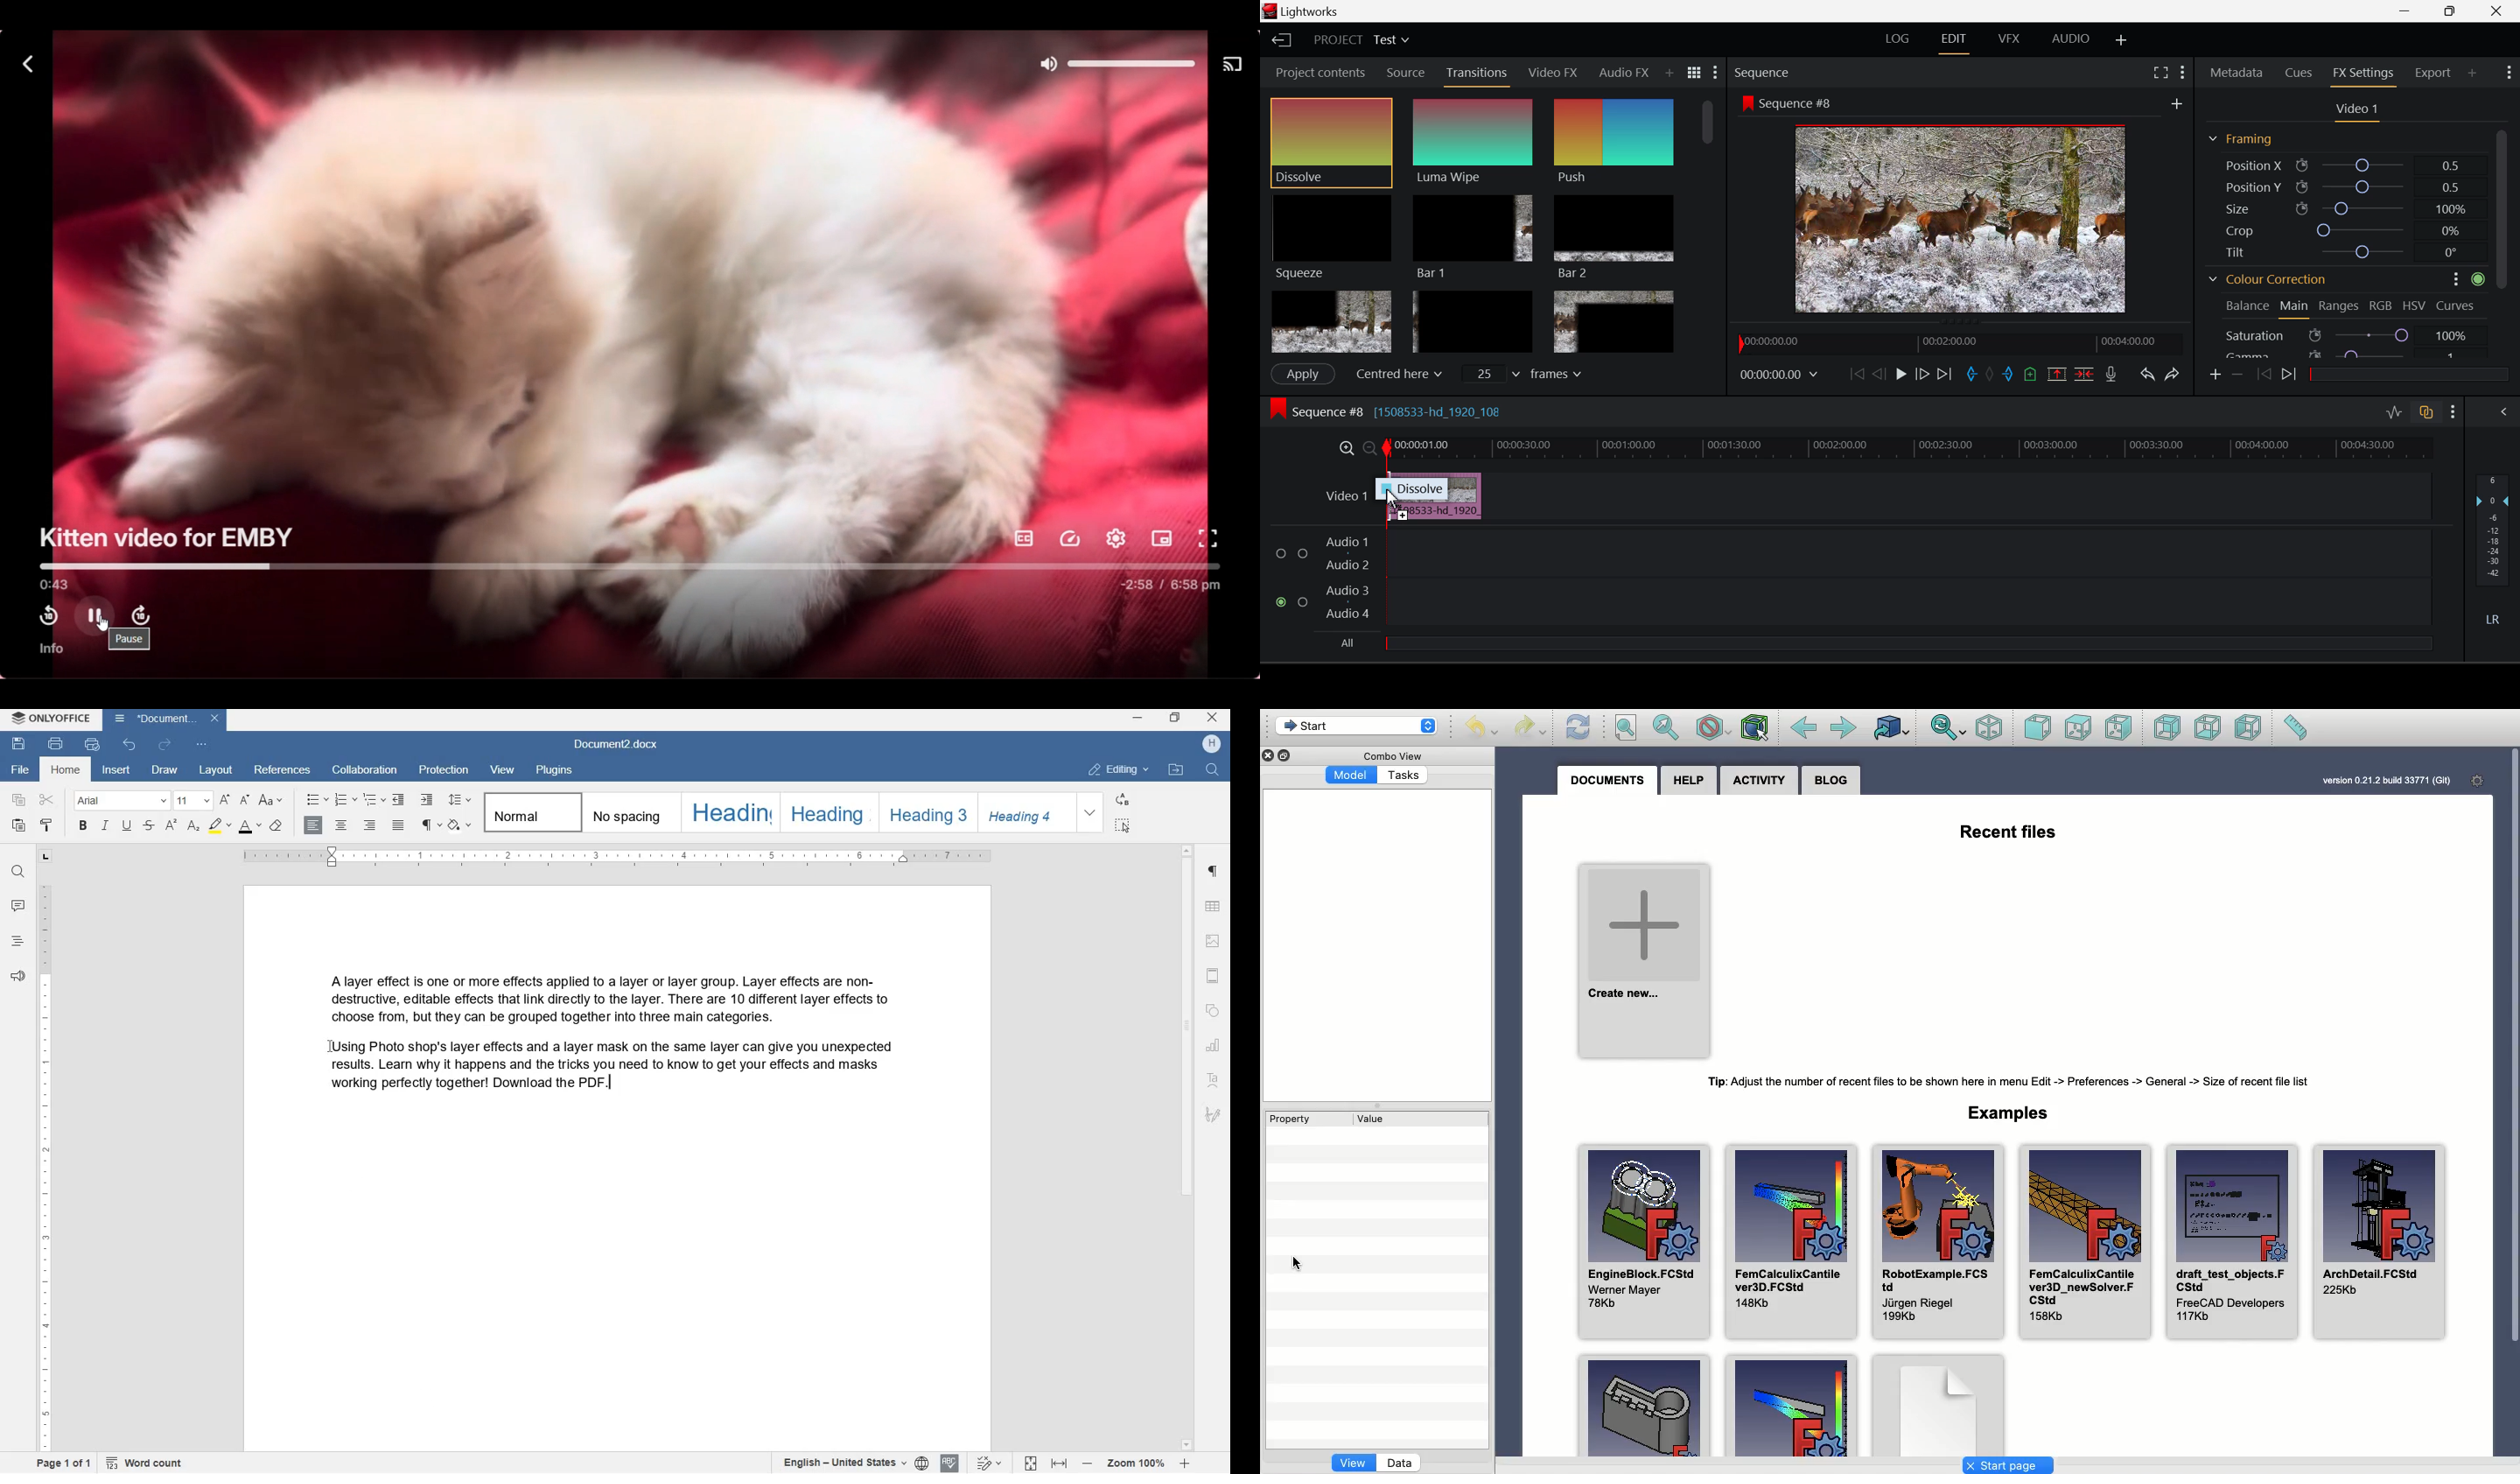  I want to click on QUICK PRINT, so click(92, 743).